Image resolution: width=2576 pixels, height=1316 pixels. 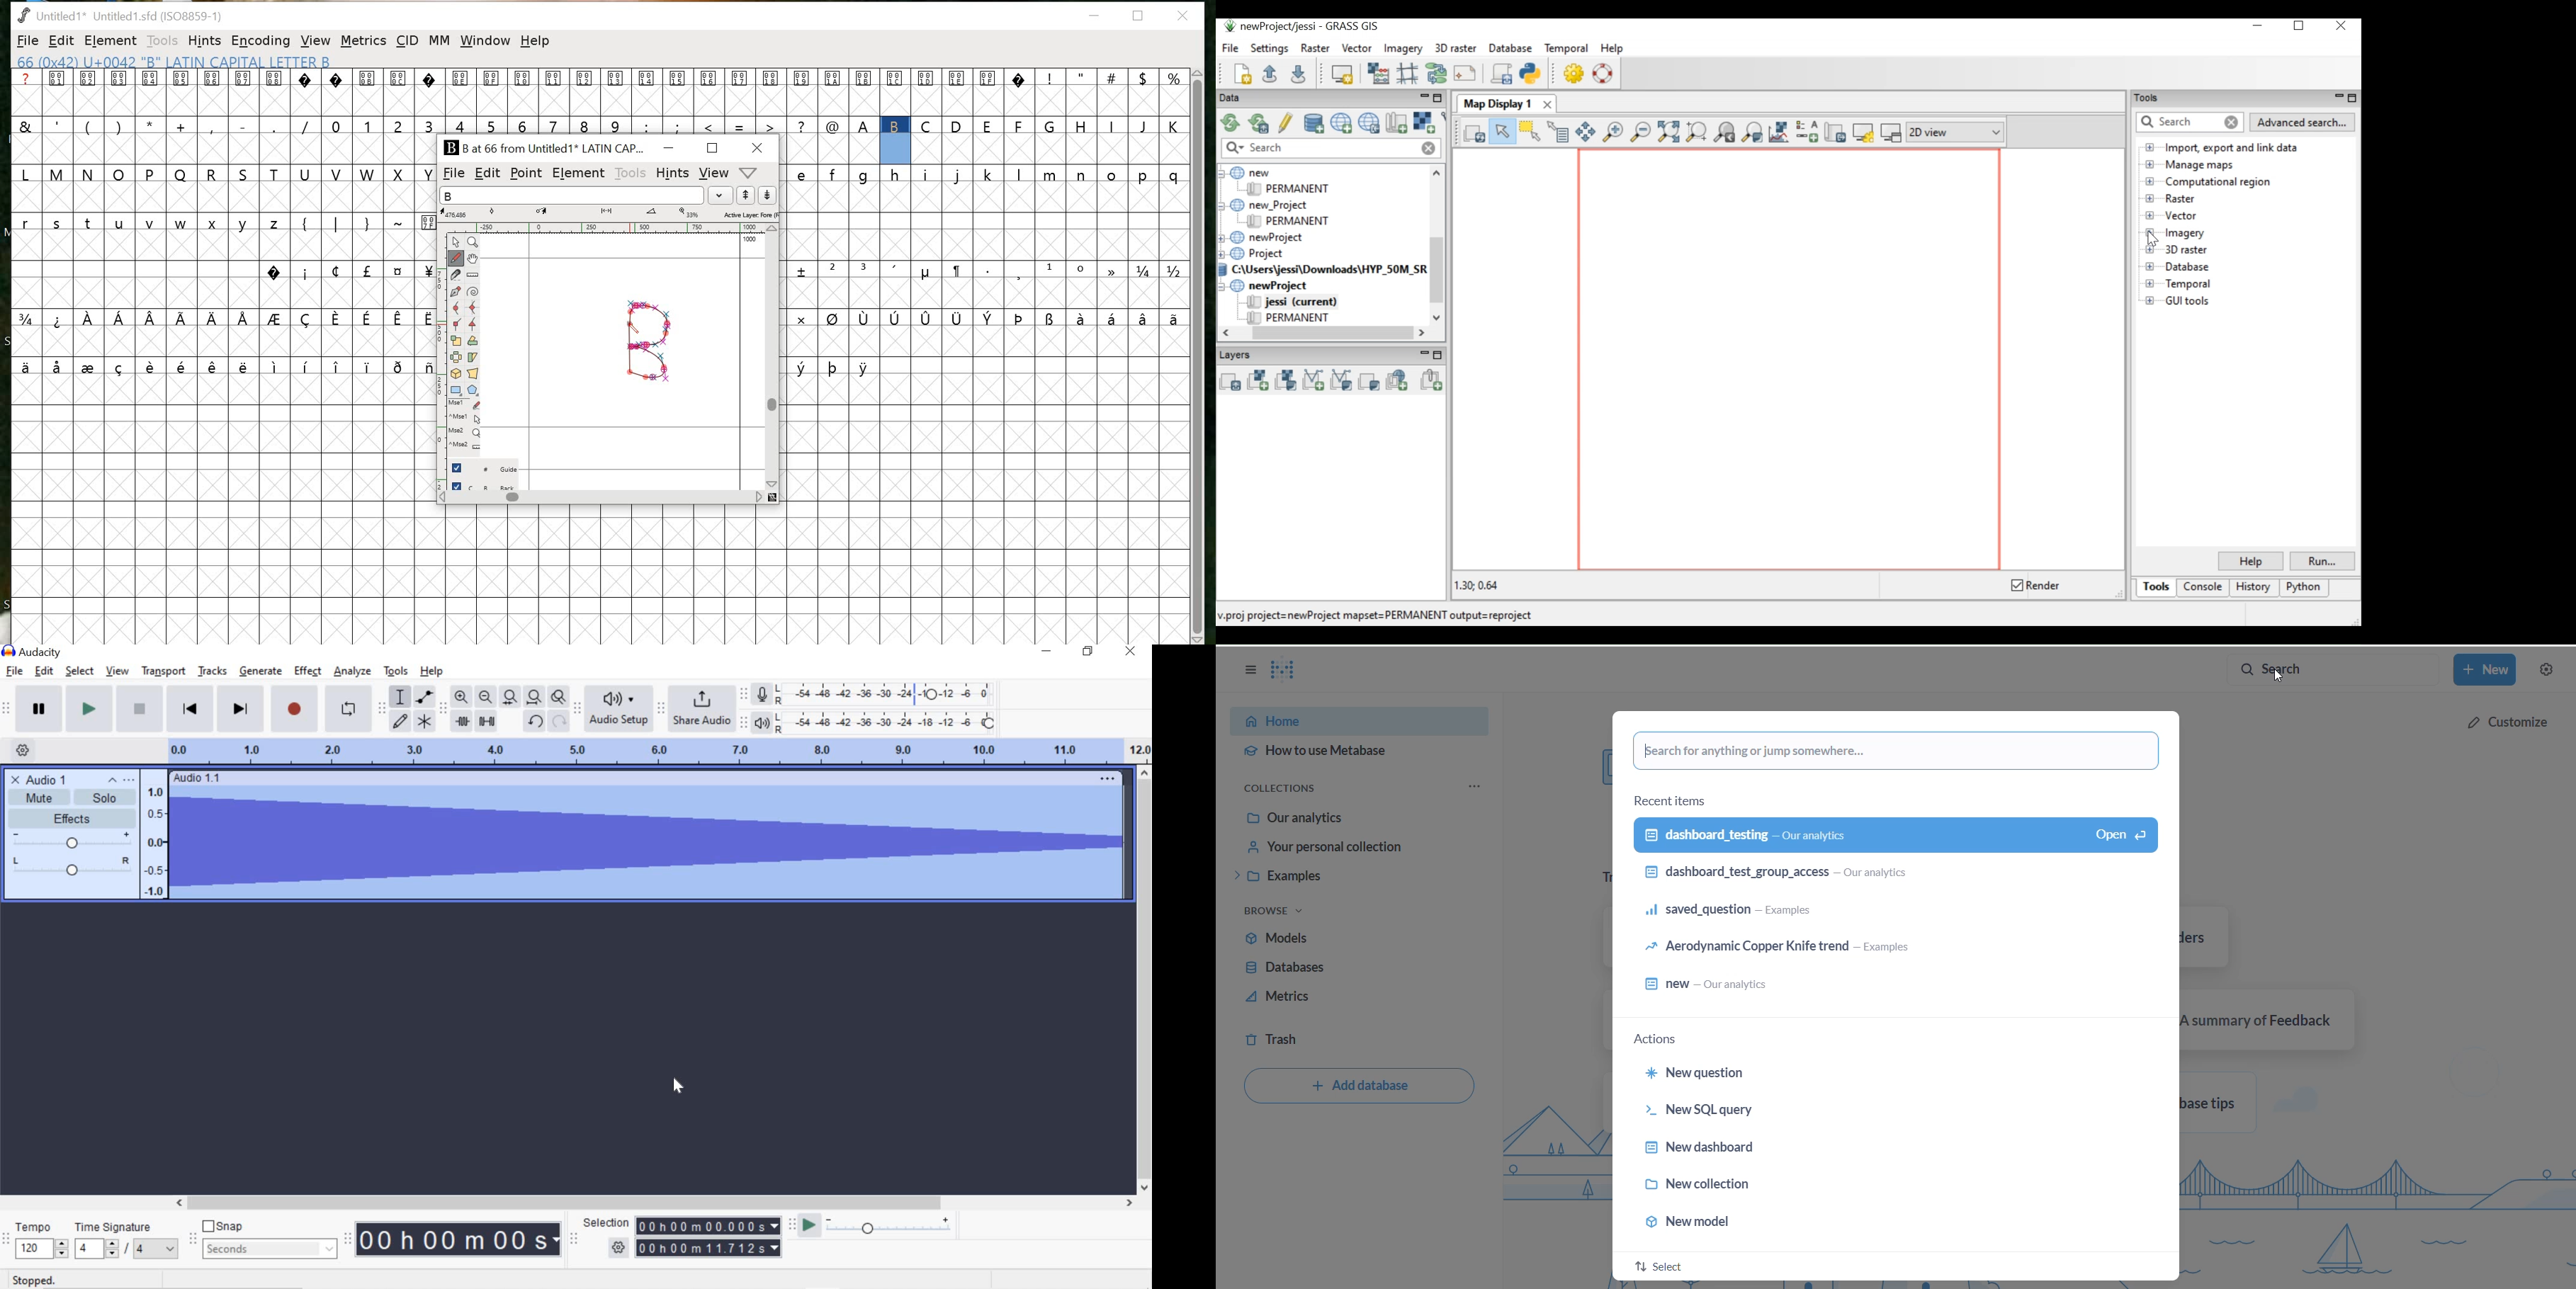 I want to click on Mouse wheel button, so click(x=466, y=433).